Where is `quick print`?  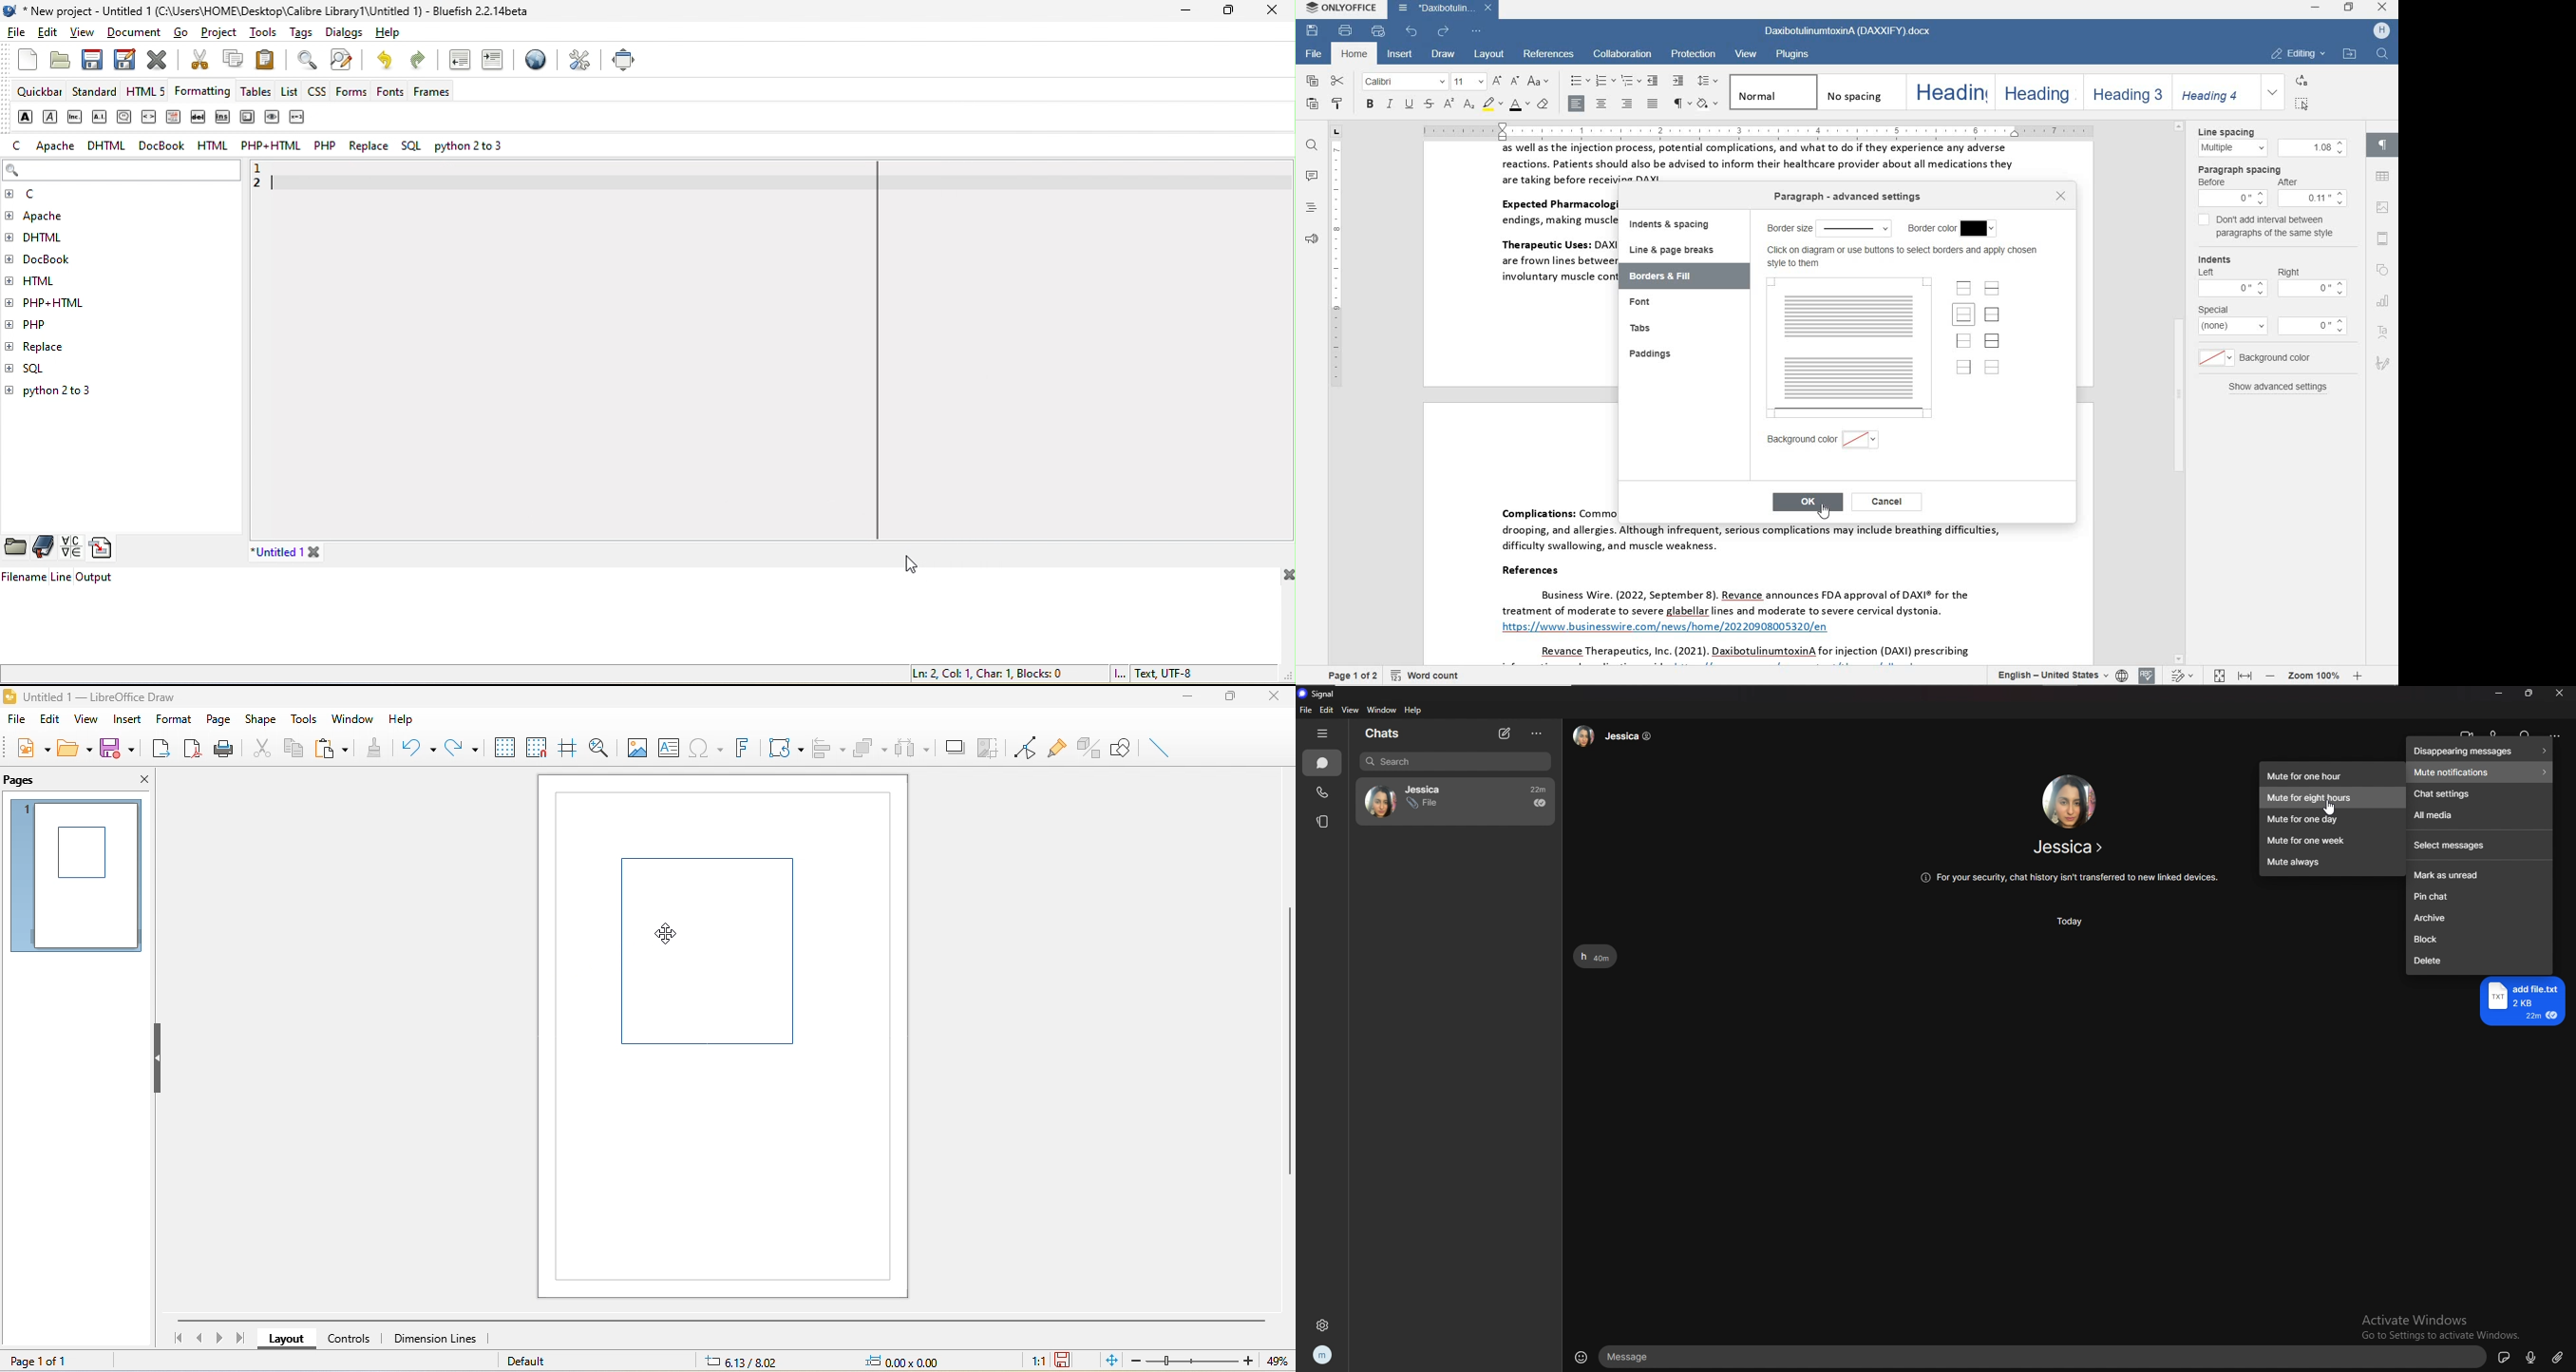
quick print is located at coordinates (1379, 32).